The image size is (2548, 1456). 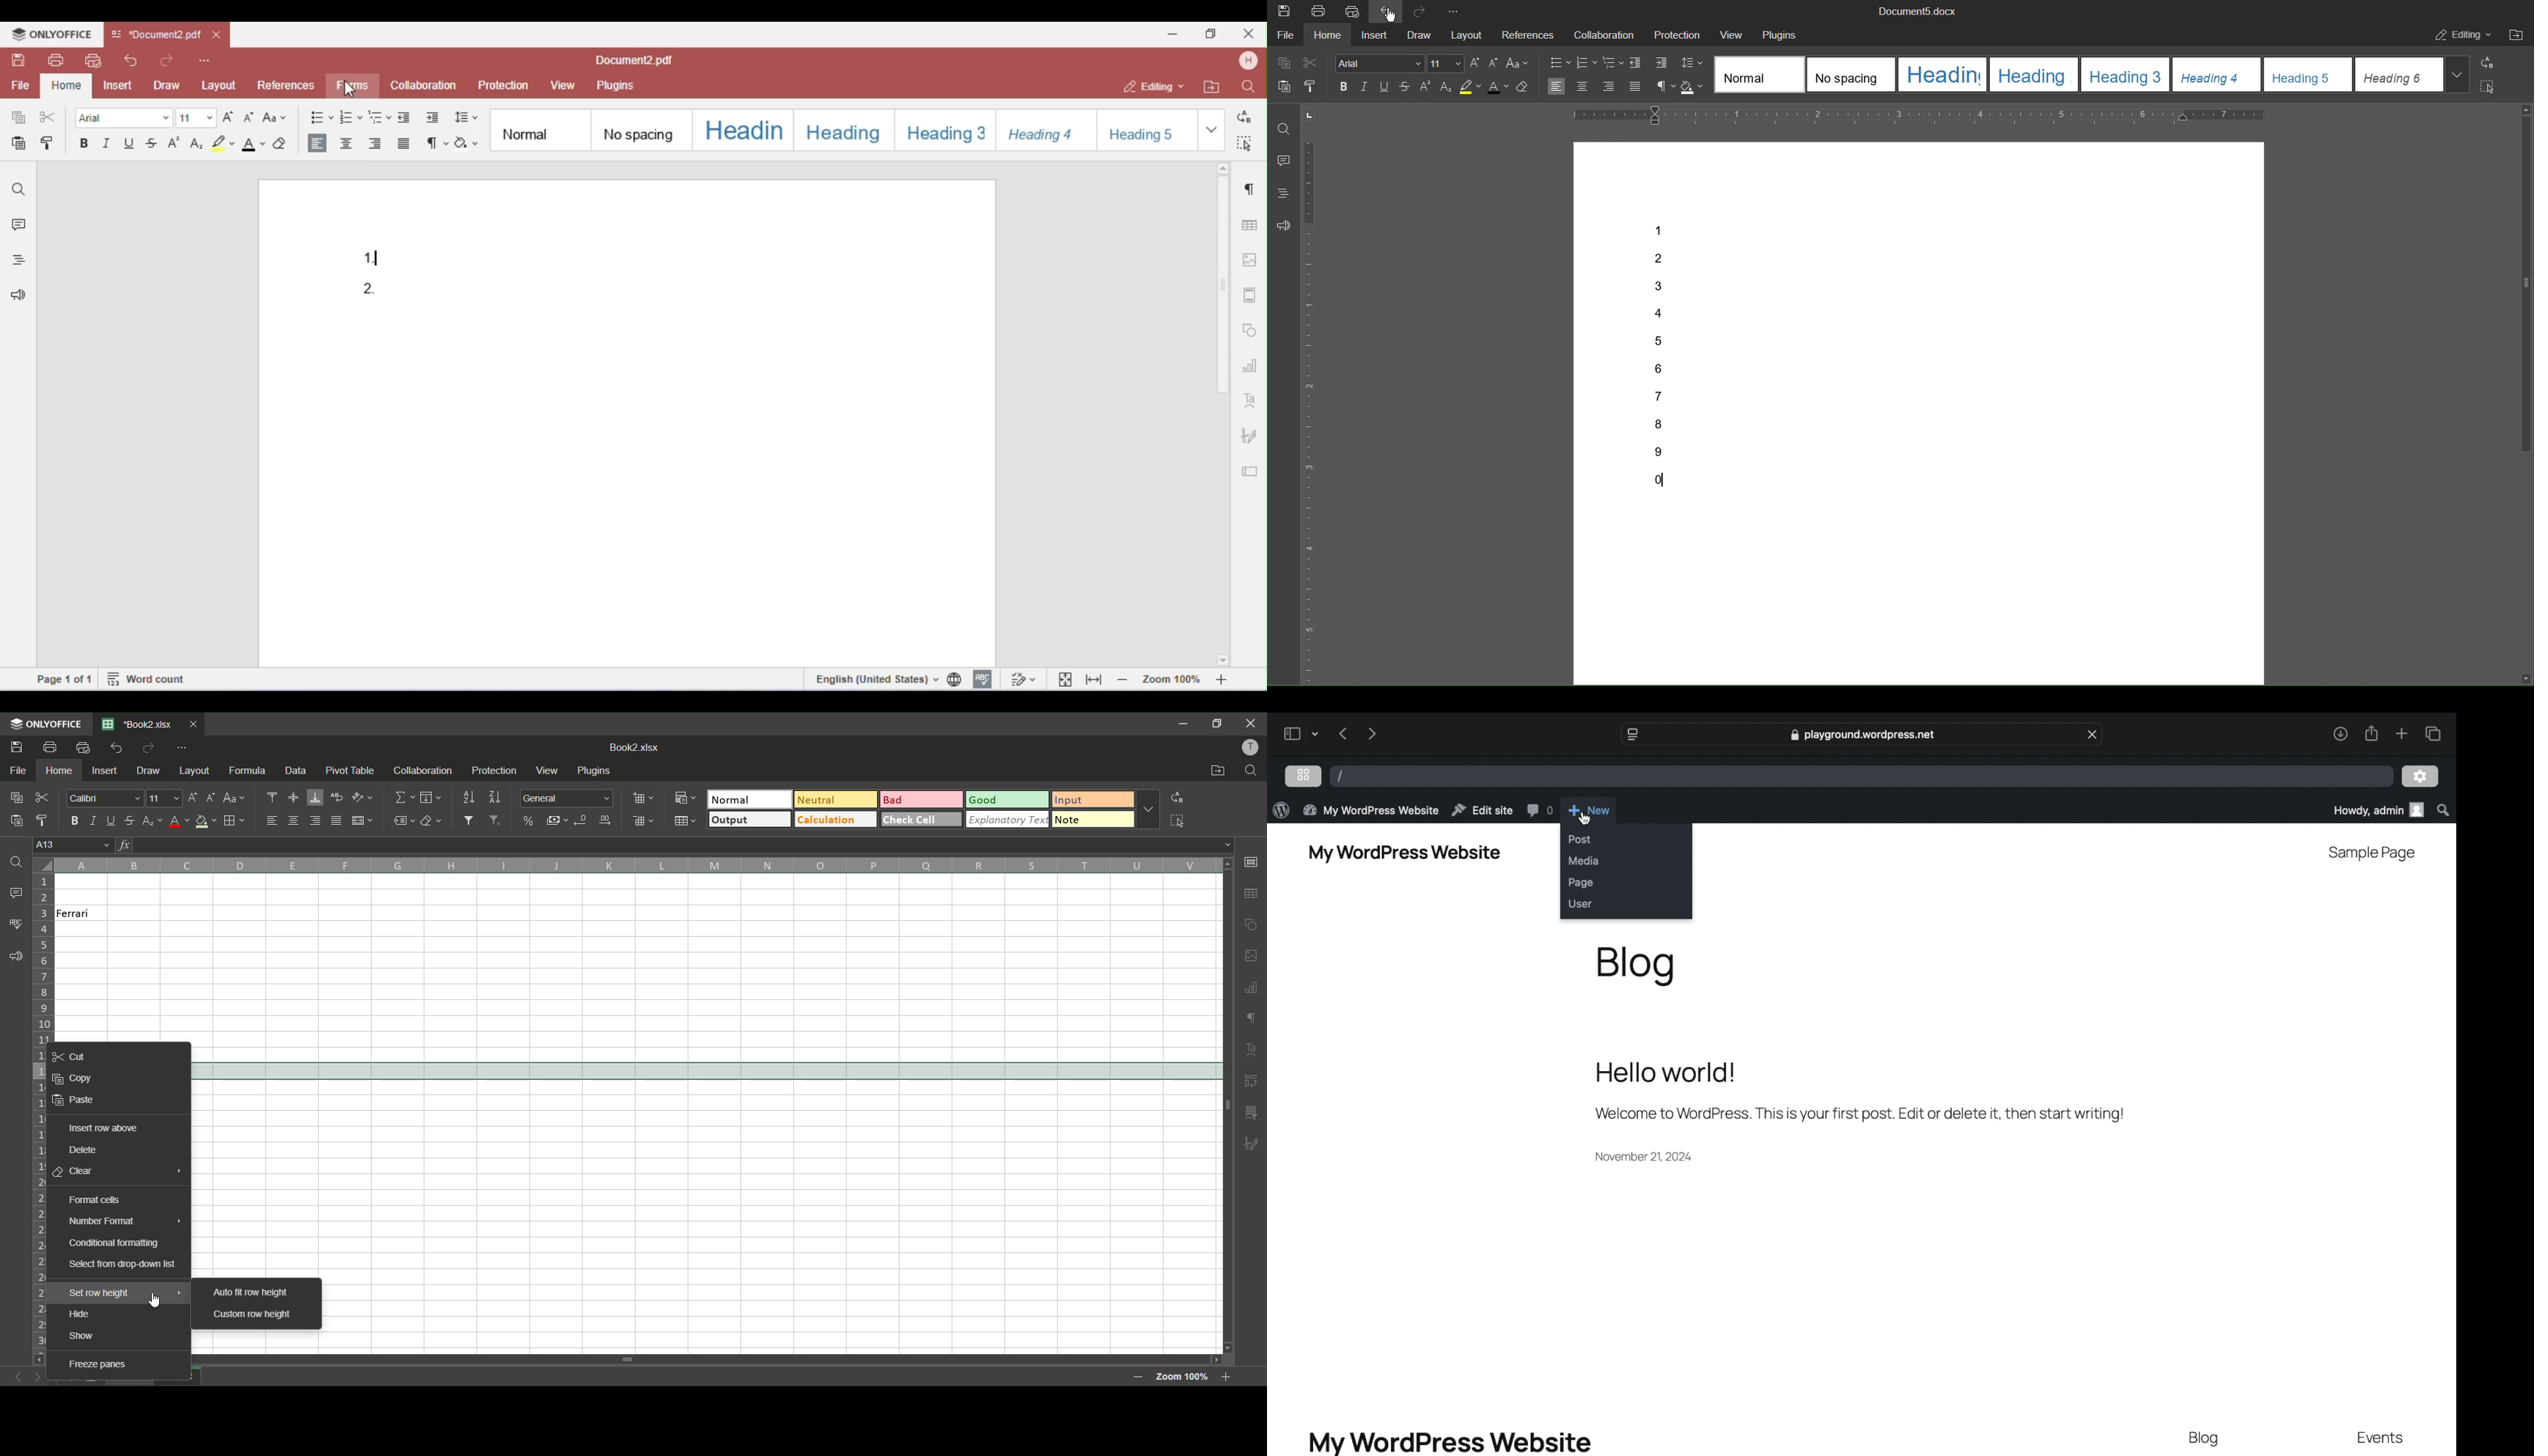 What do you see at coordinates (127, 820) in the screenshot?
I see `strikethrough` at bounding box center [127, 820].